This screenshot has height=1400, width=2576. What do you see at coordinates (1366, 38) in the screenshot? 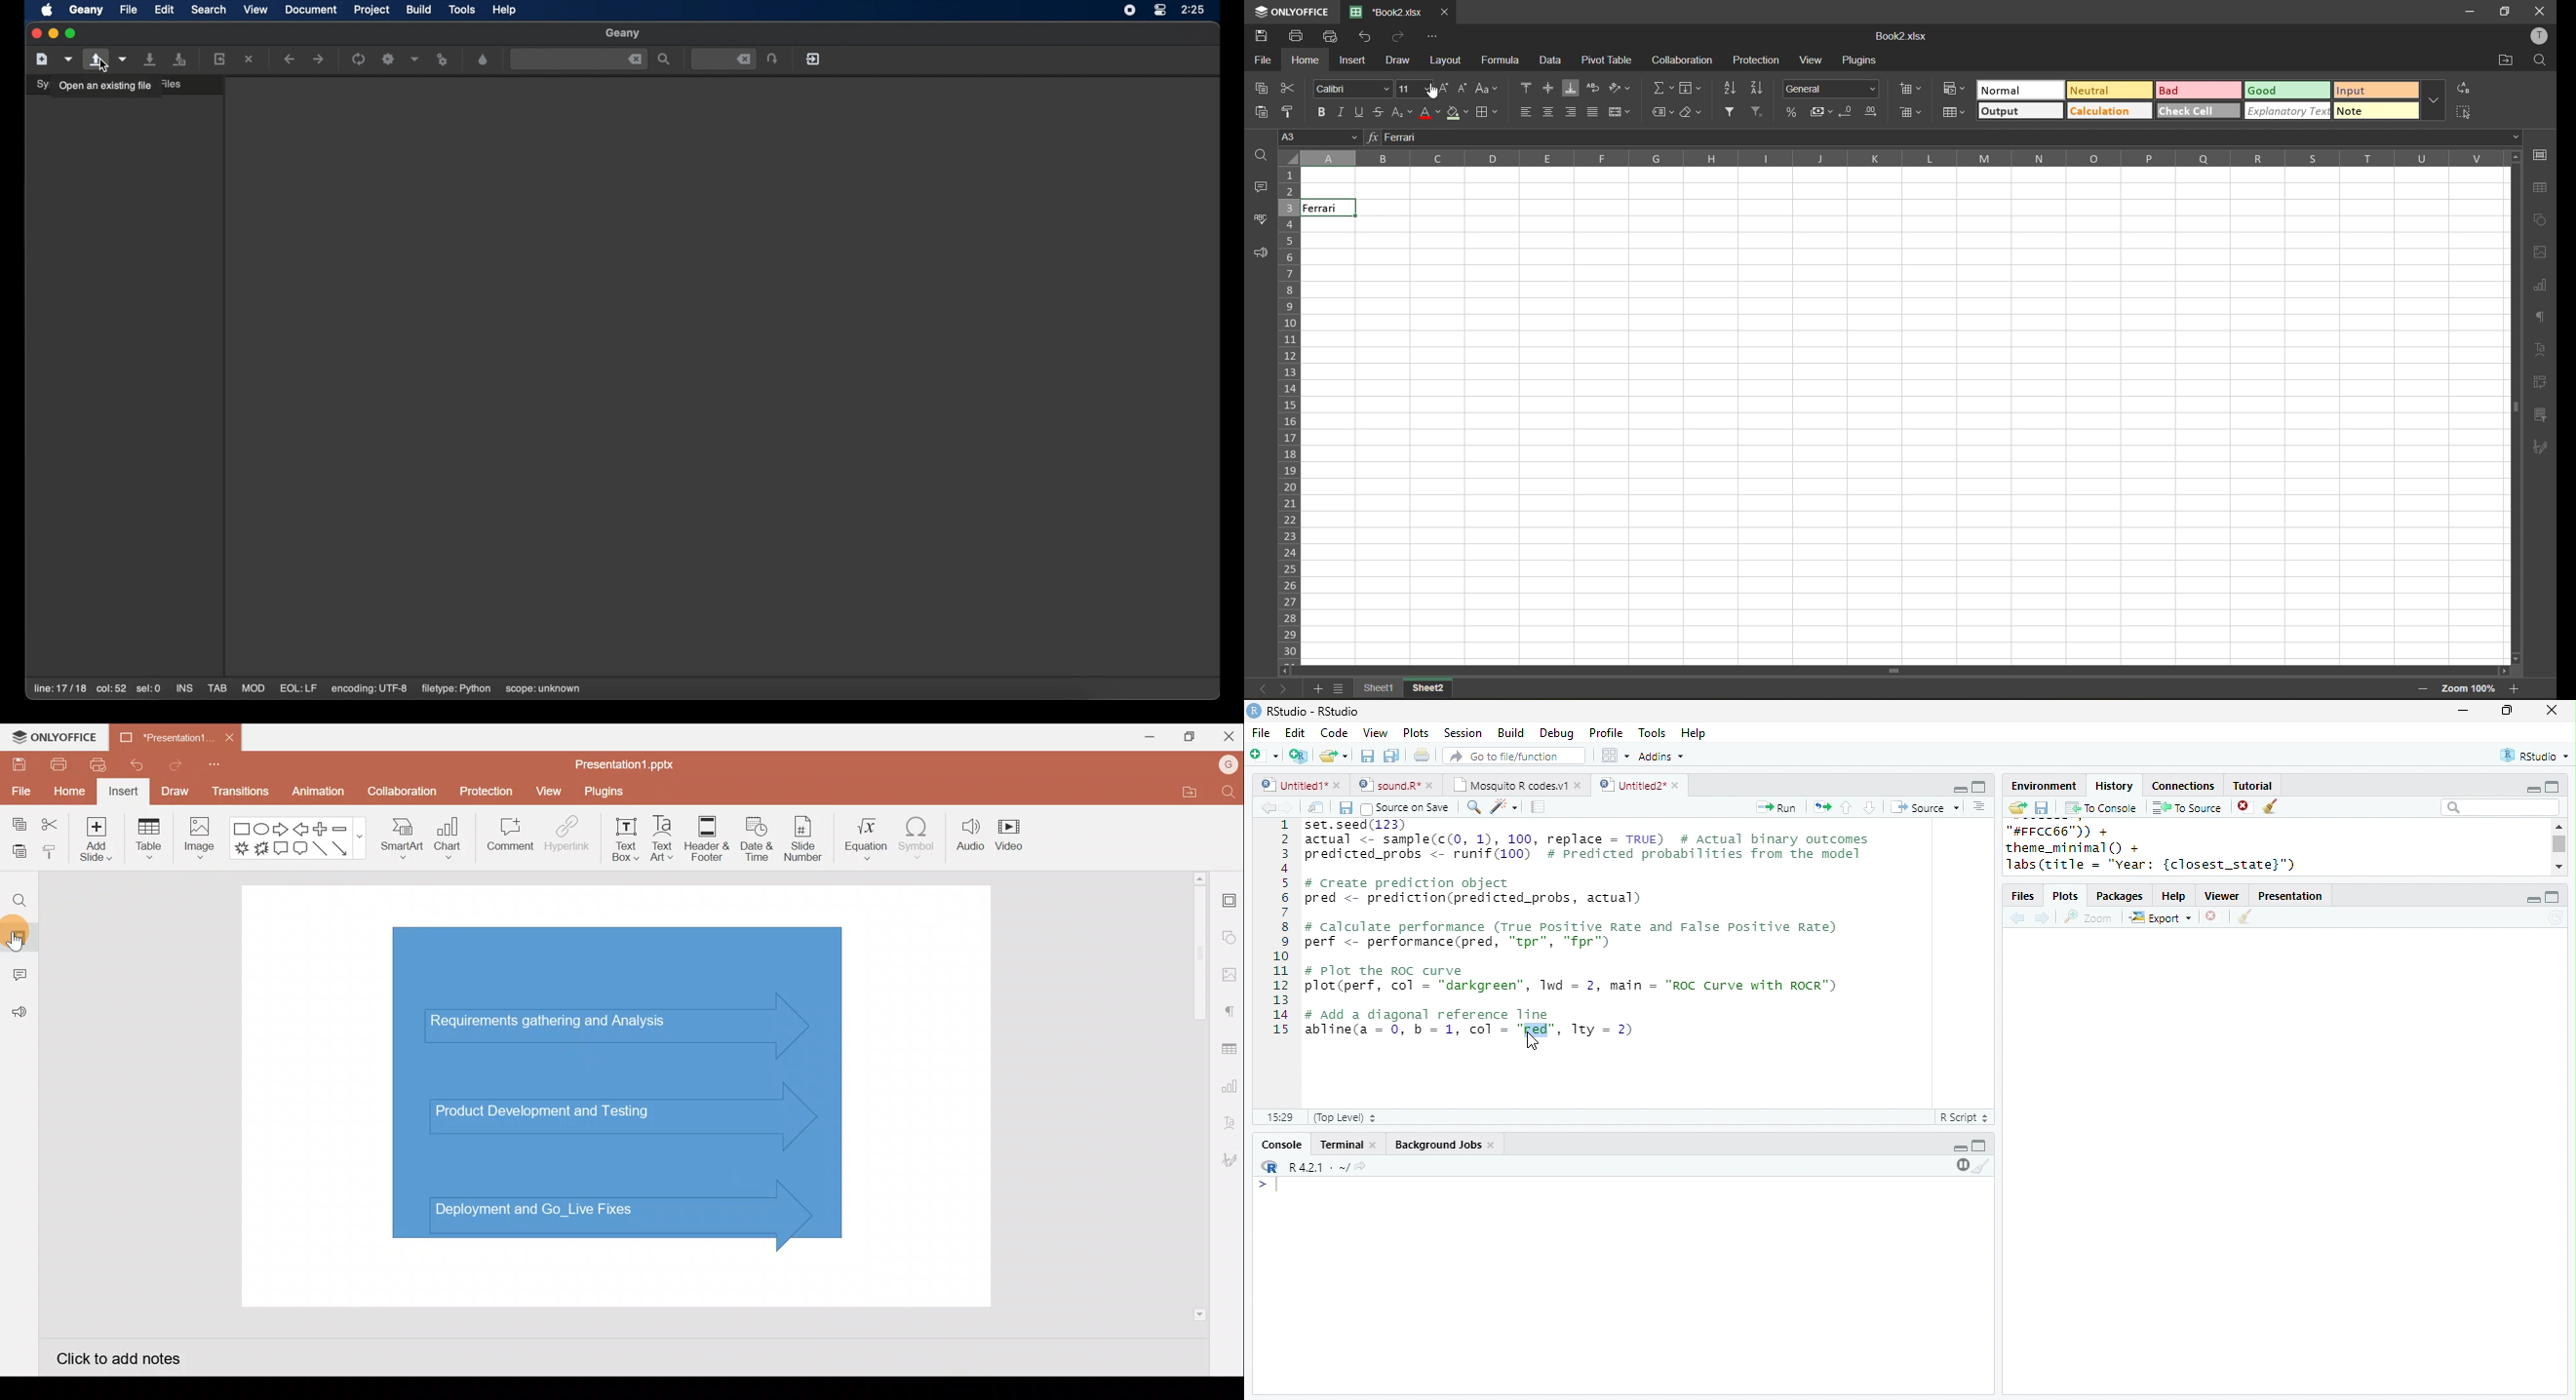
I see `undo` at bounding box center [1366, 38].